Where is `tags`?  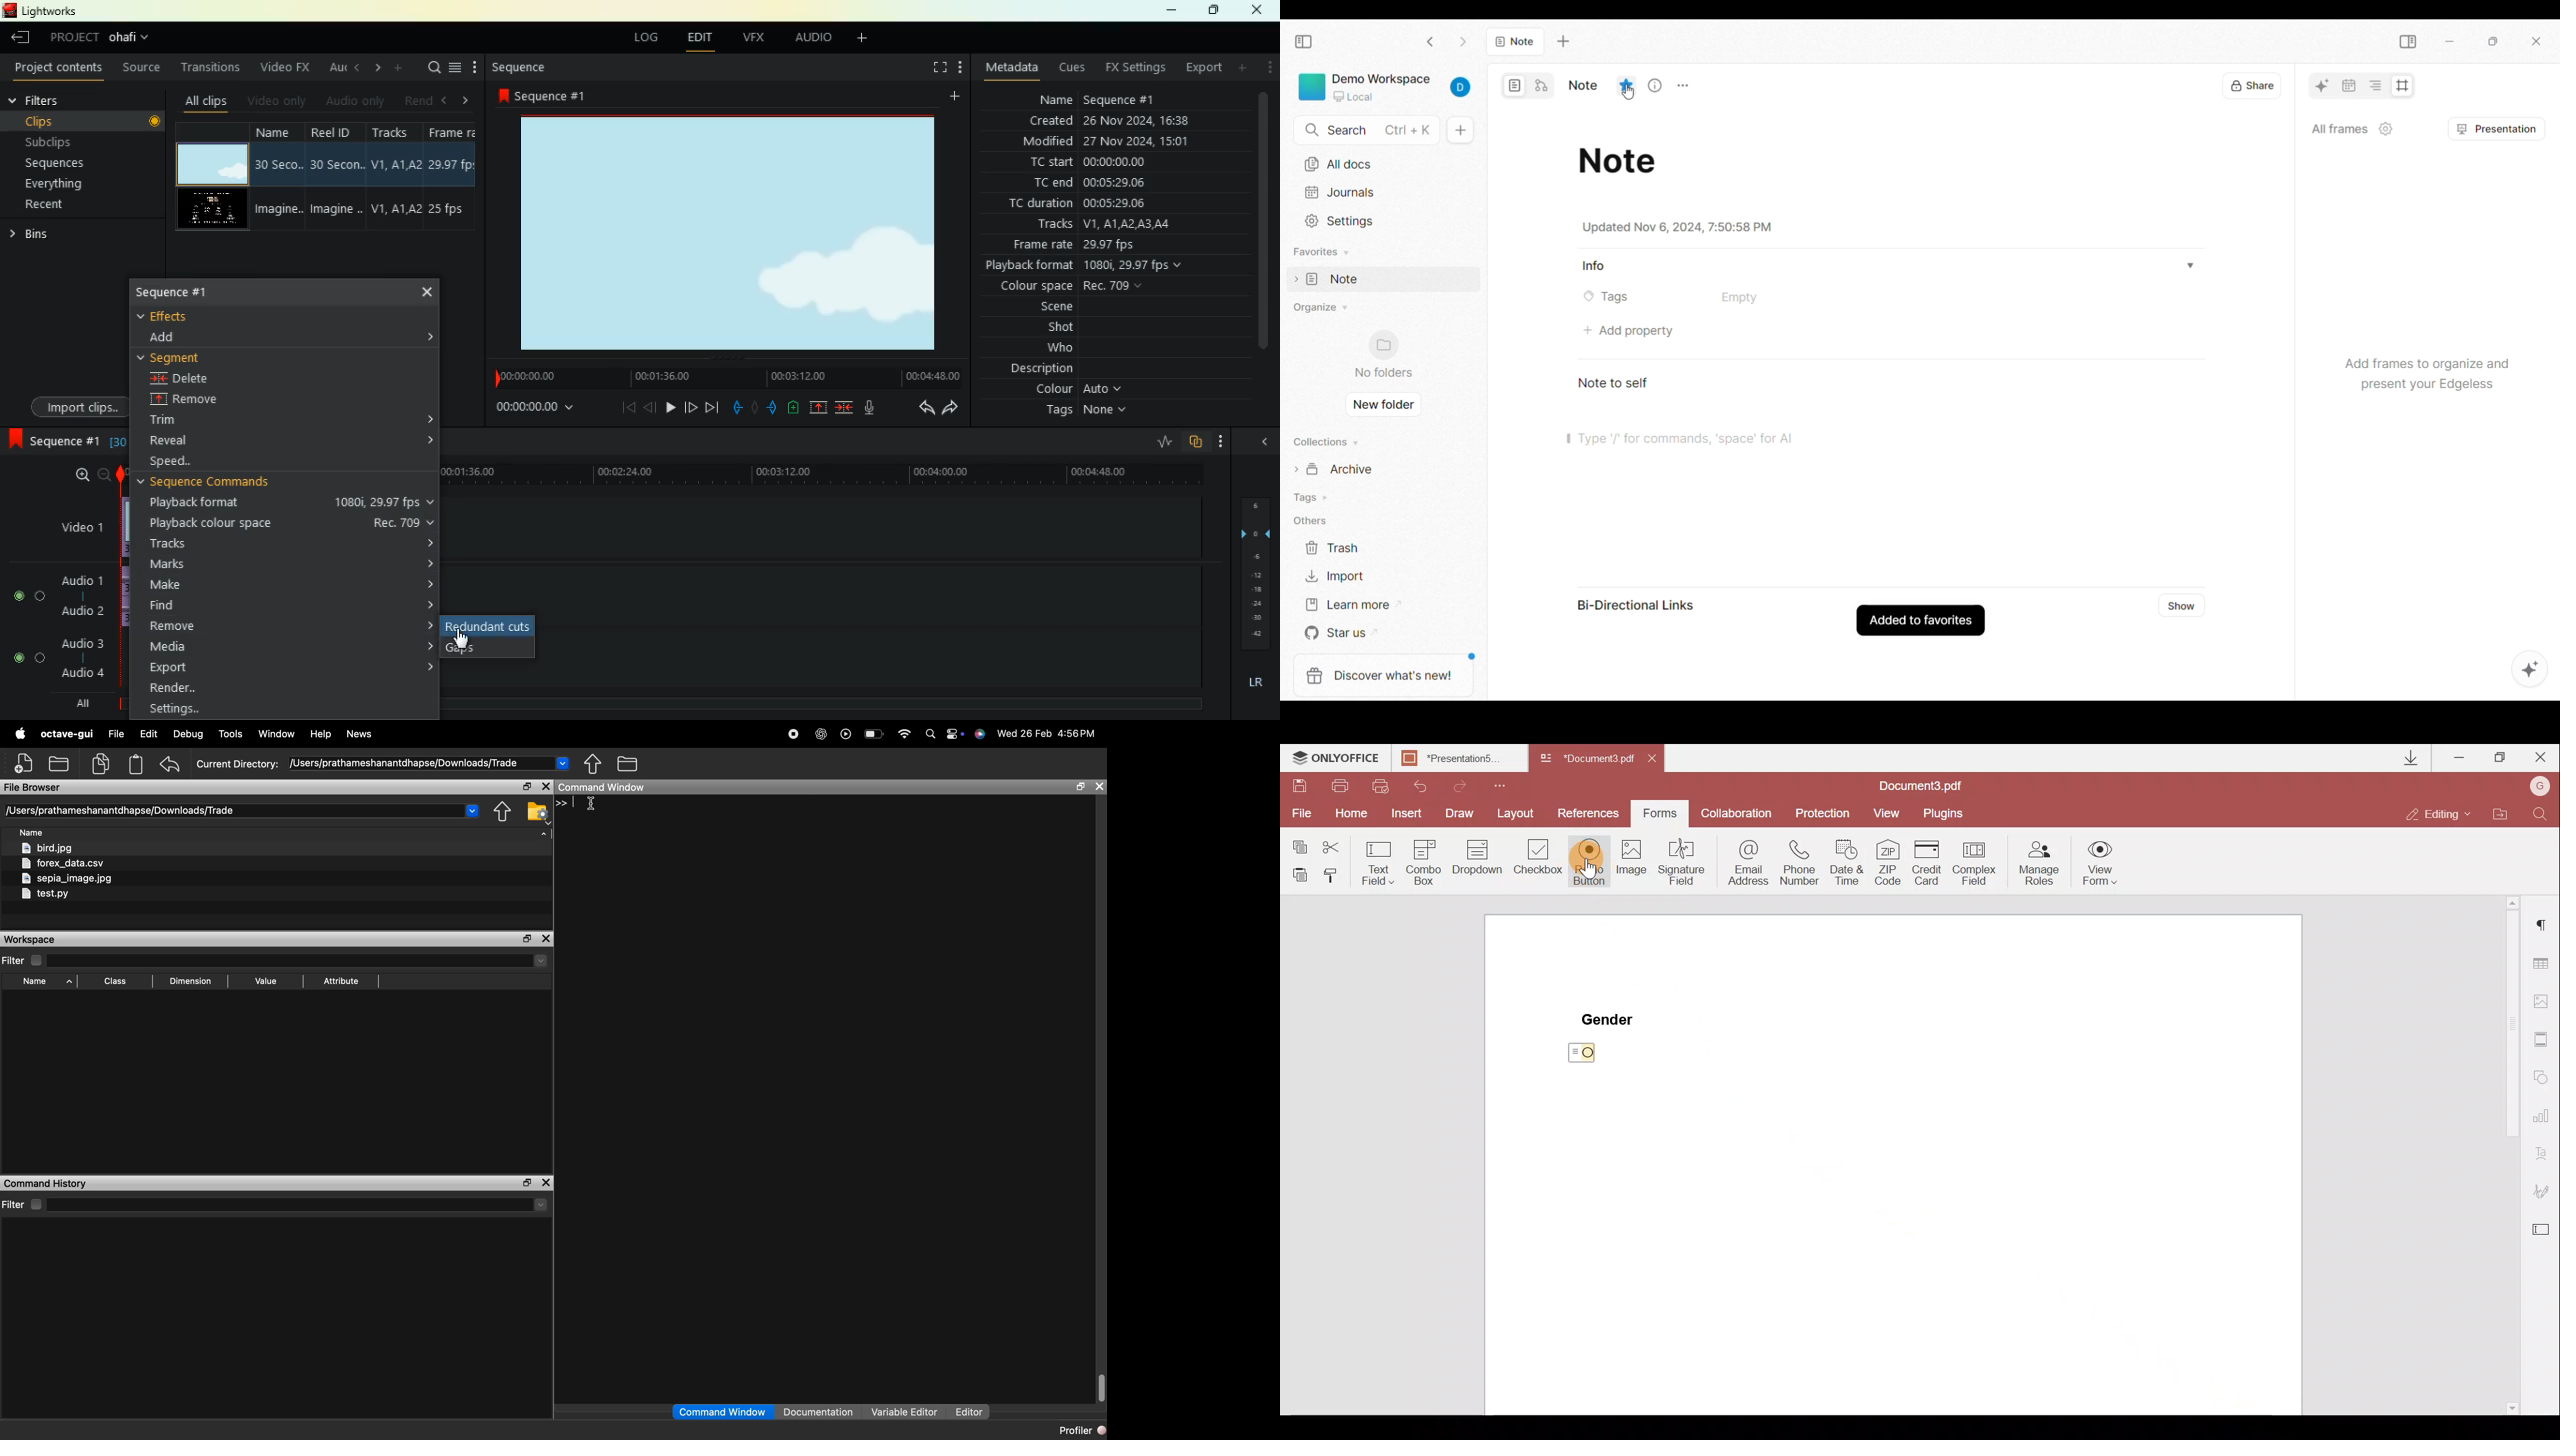 tags is located at coordinates (1084, 413).